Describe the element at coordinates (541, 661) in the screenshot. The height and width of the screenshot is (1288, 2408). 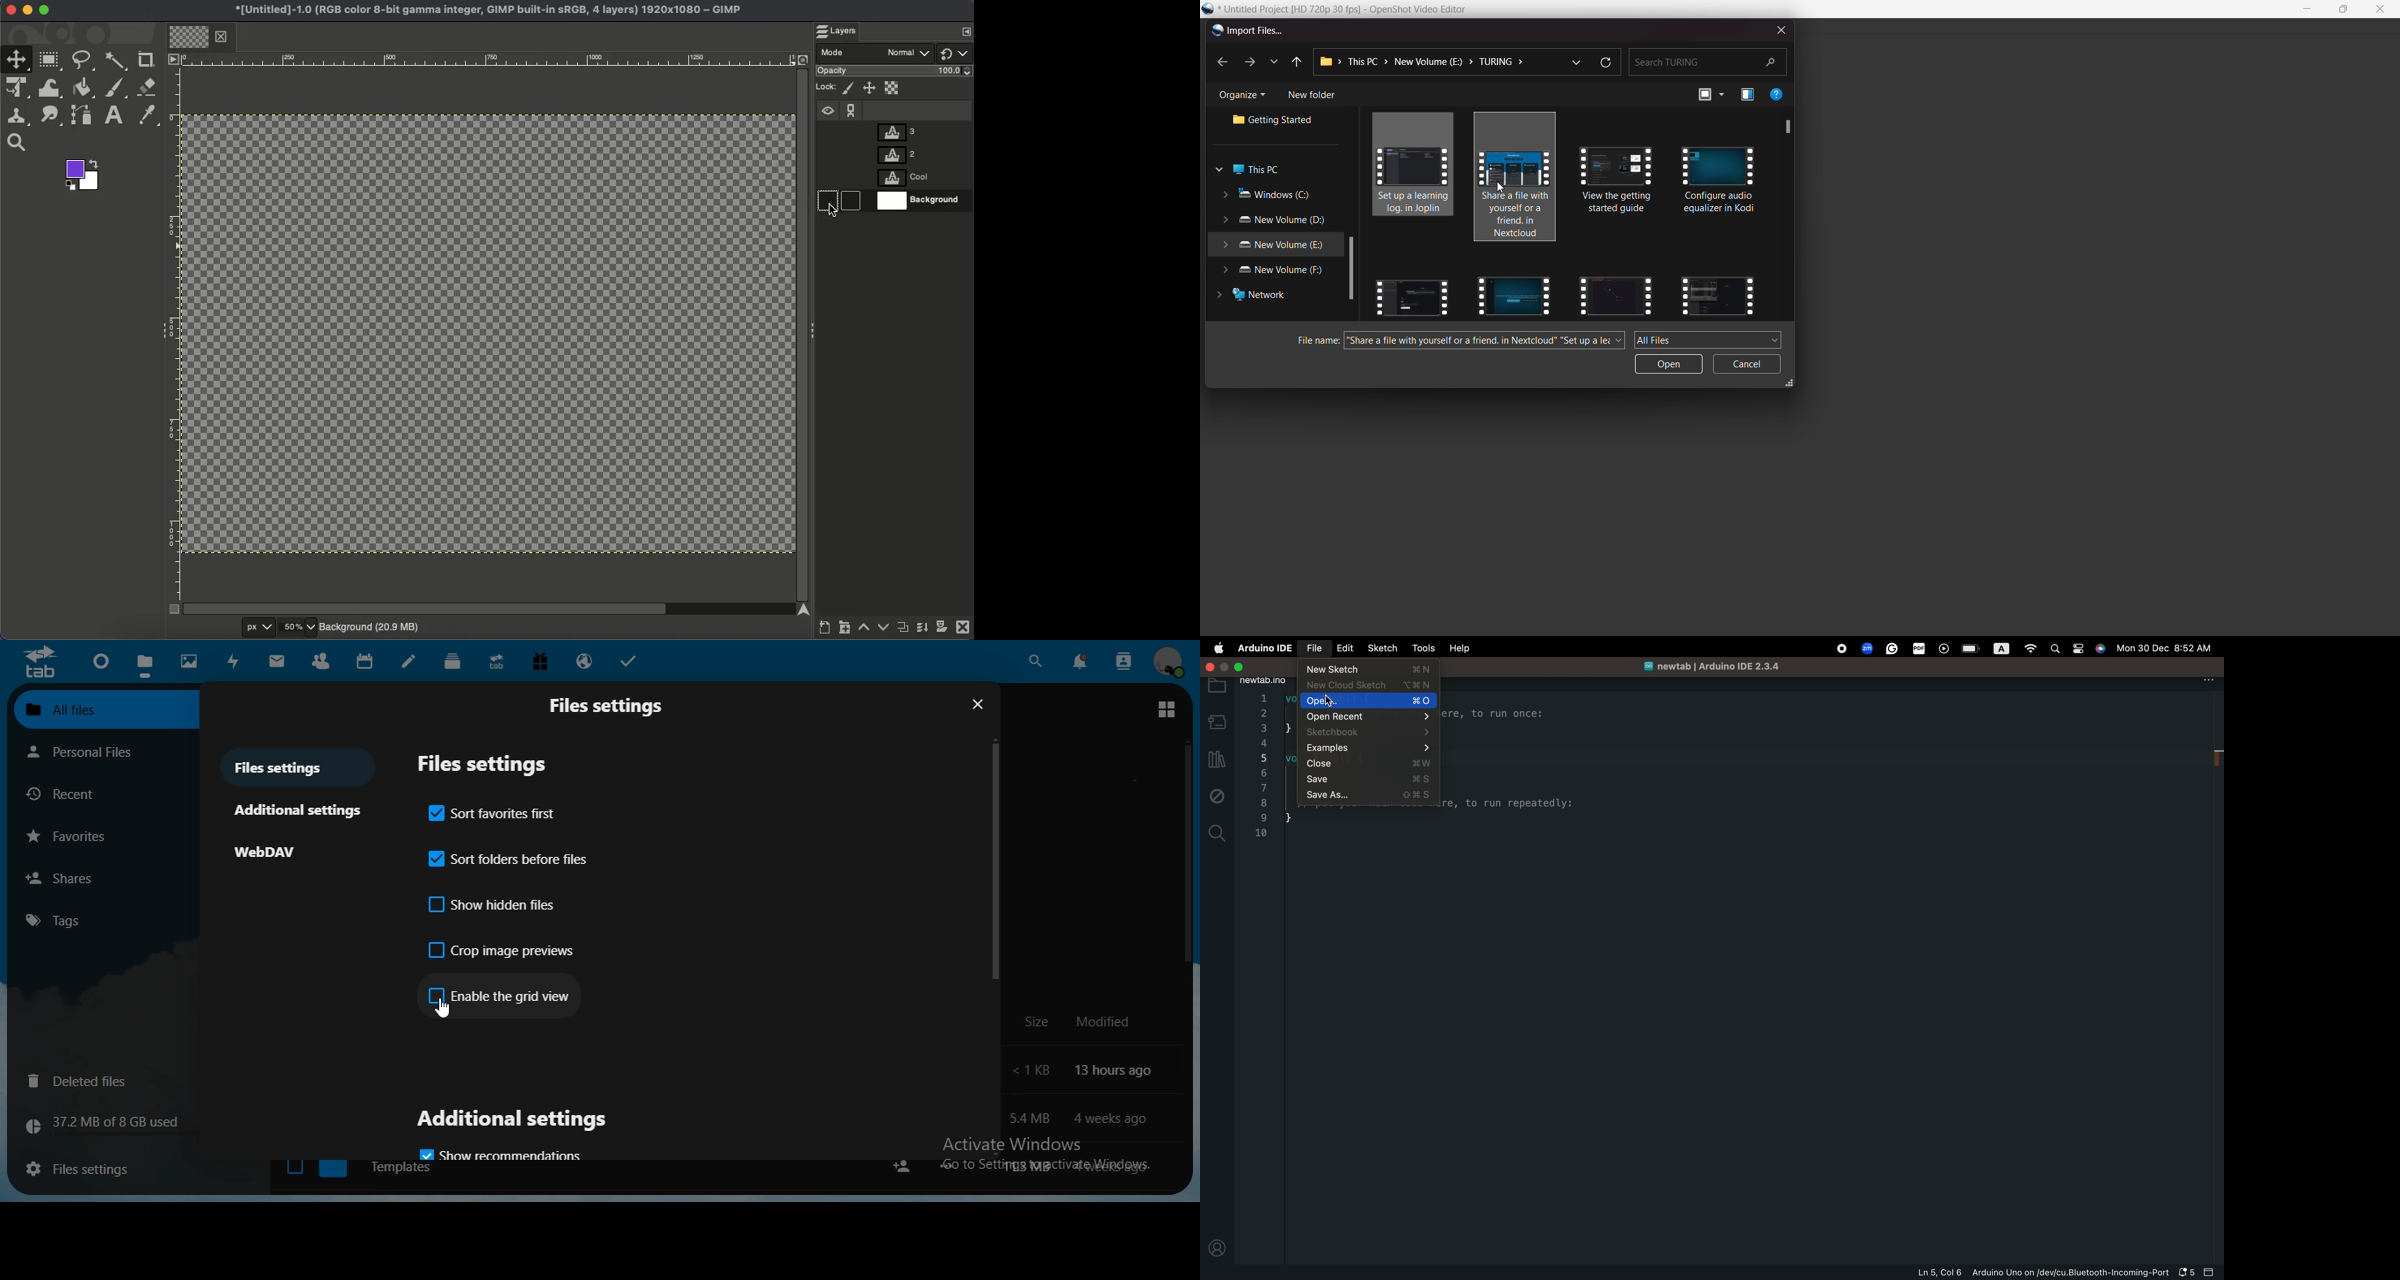
I see `free trial` at that location.